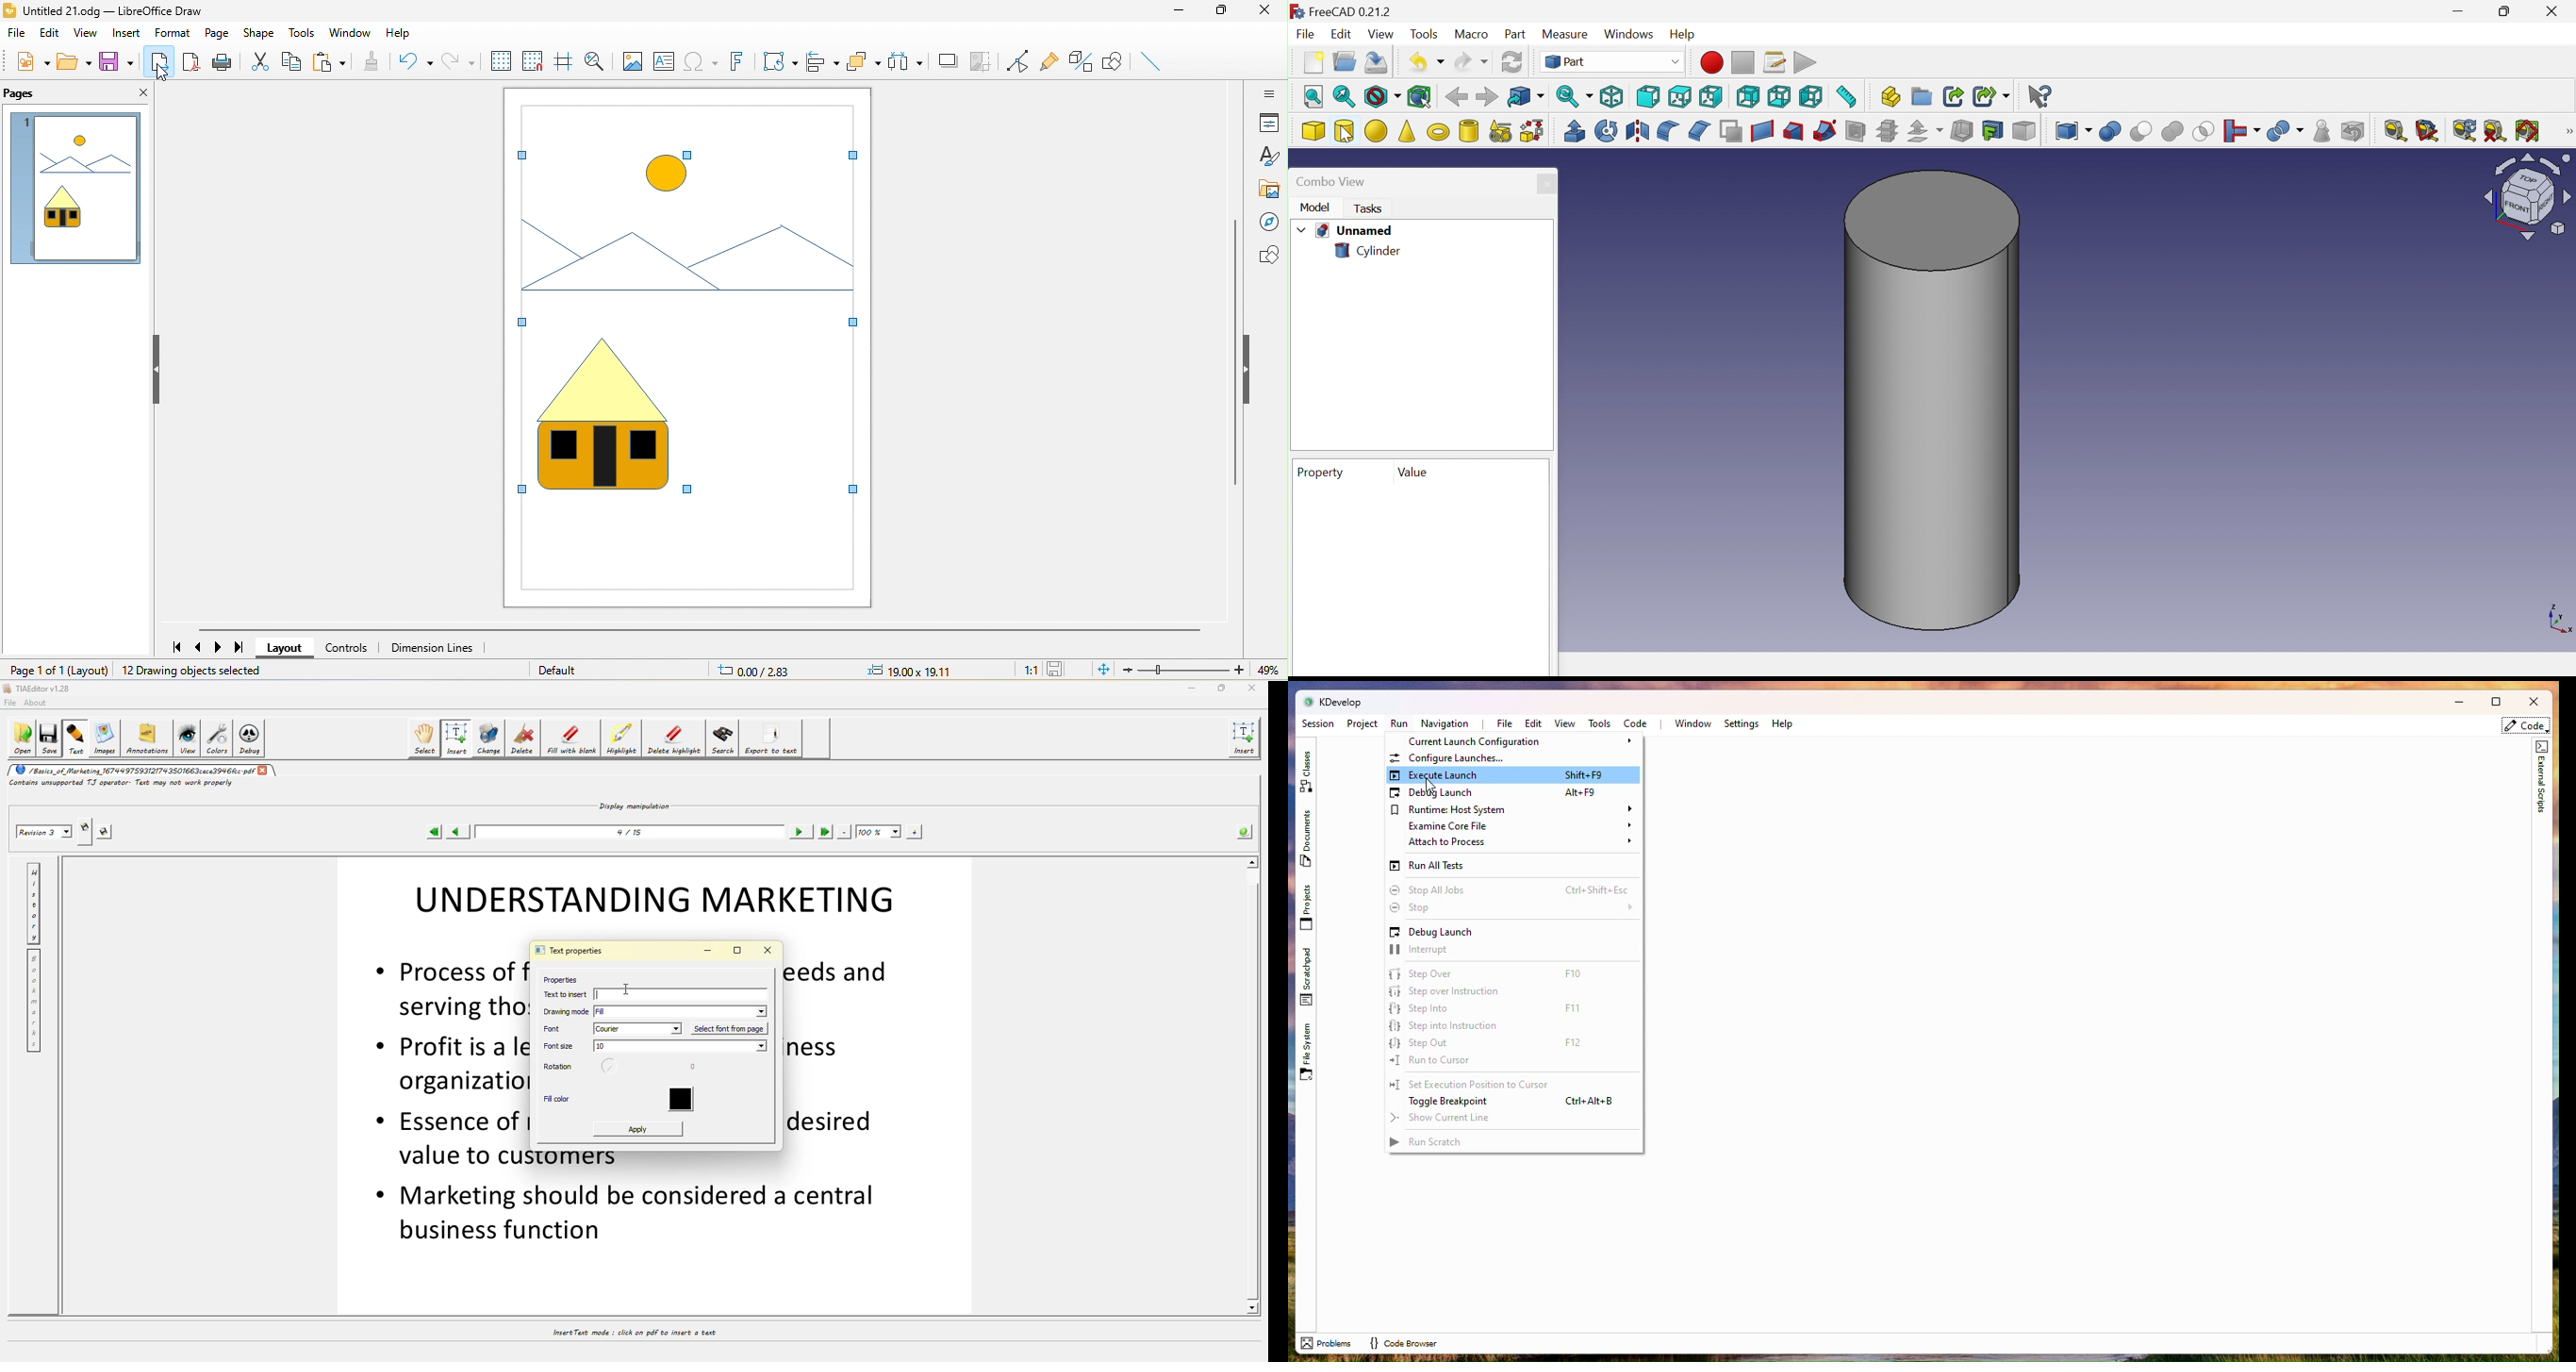 The height and width of the screenshot is (1372, 2576). Describe the element at coordinates (1406, 130) in the screenshot. I see `Cone` at that location.